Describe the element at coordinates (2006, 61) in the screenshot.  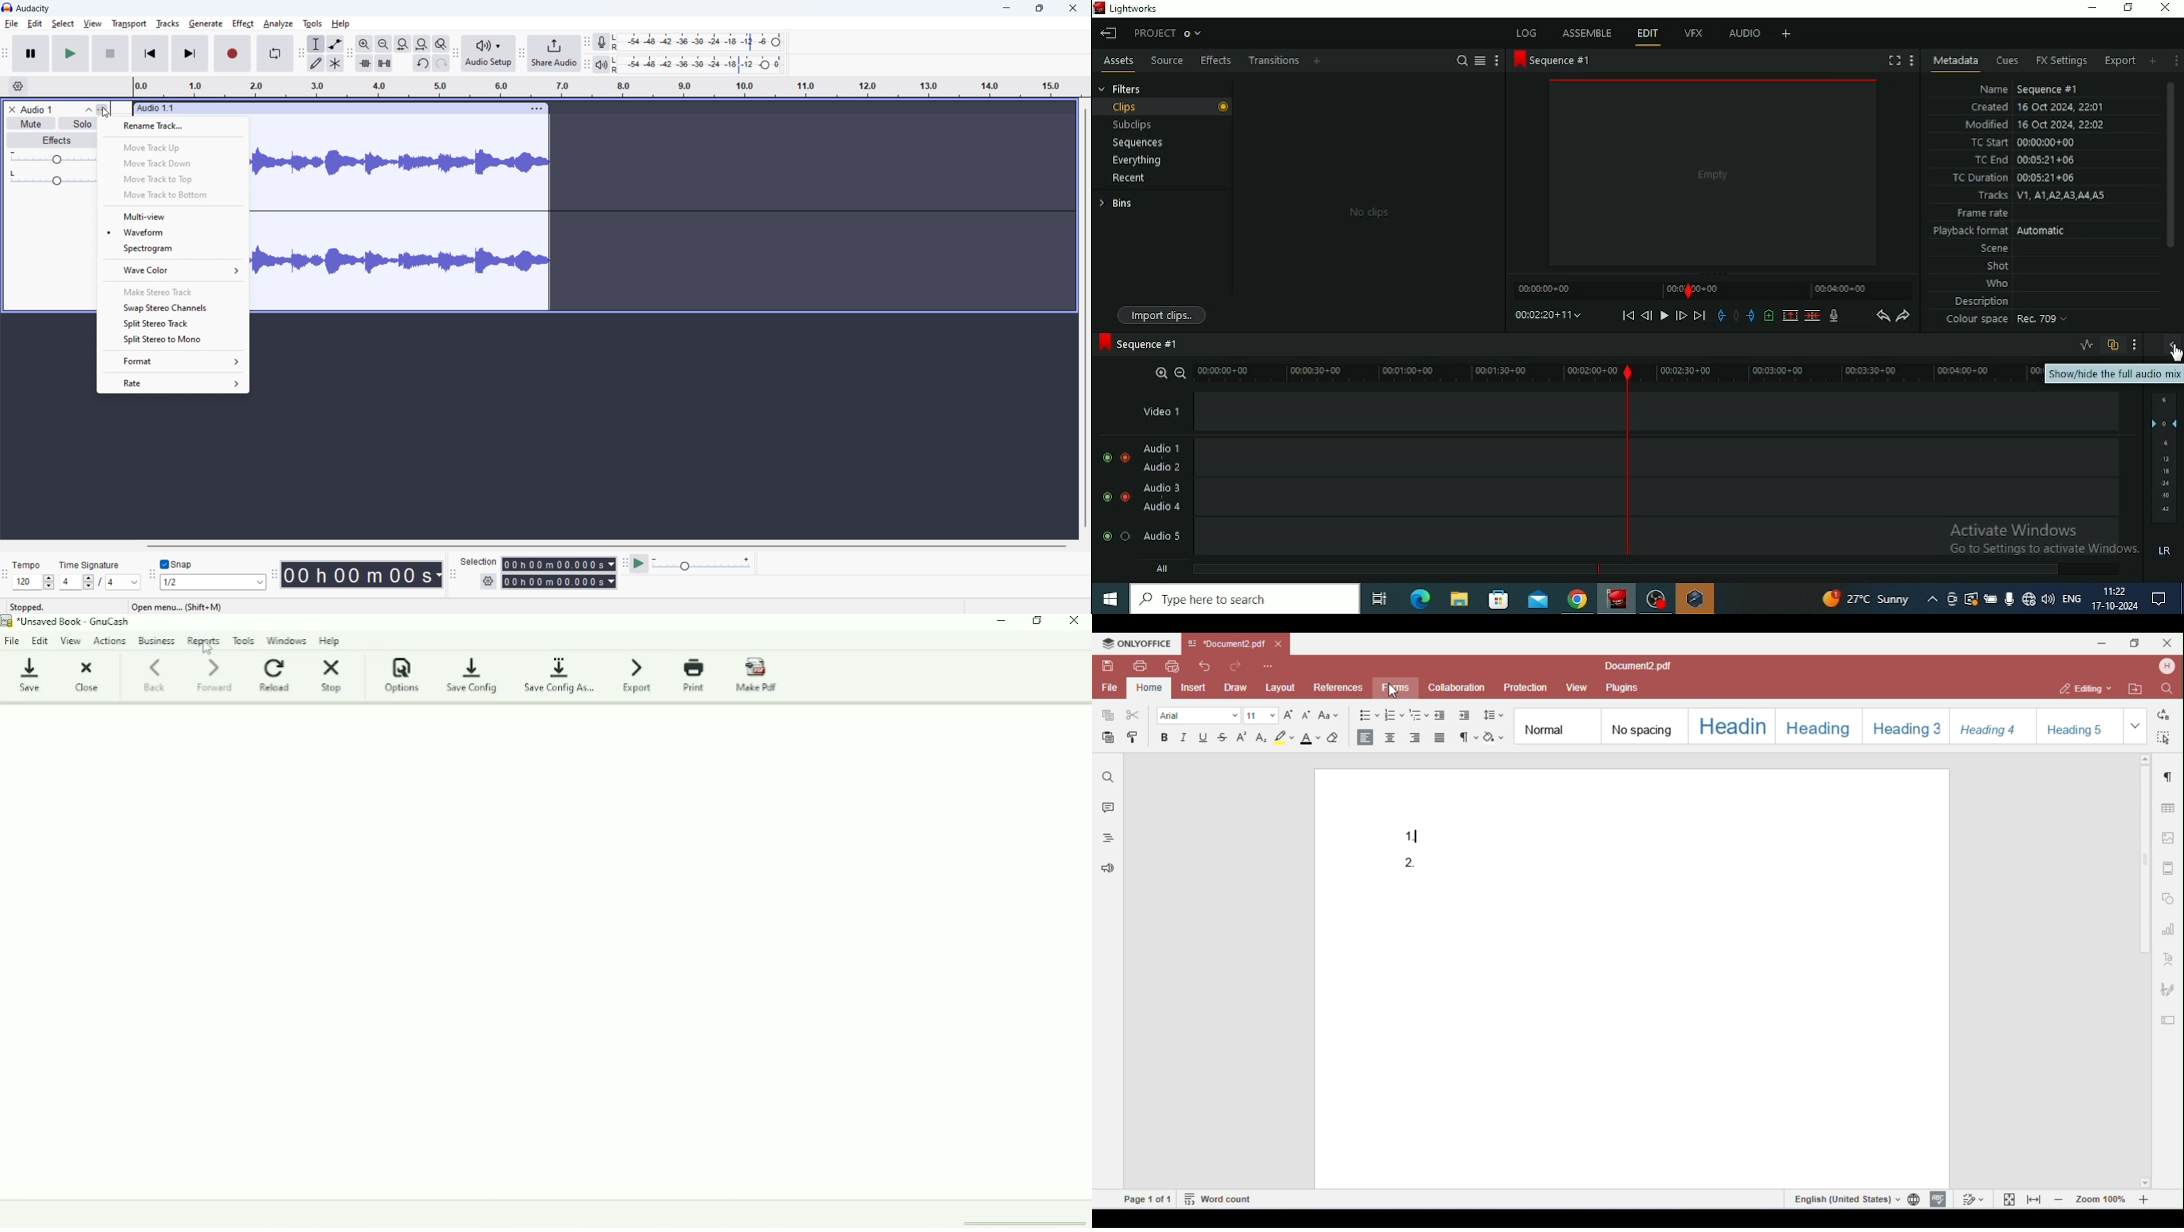
I see `Cues` at that location.